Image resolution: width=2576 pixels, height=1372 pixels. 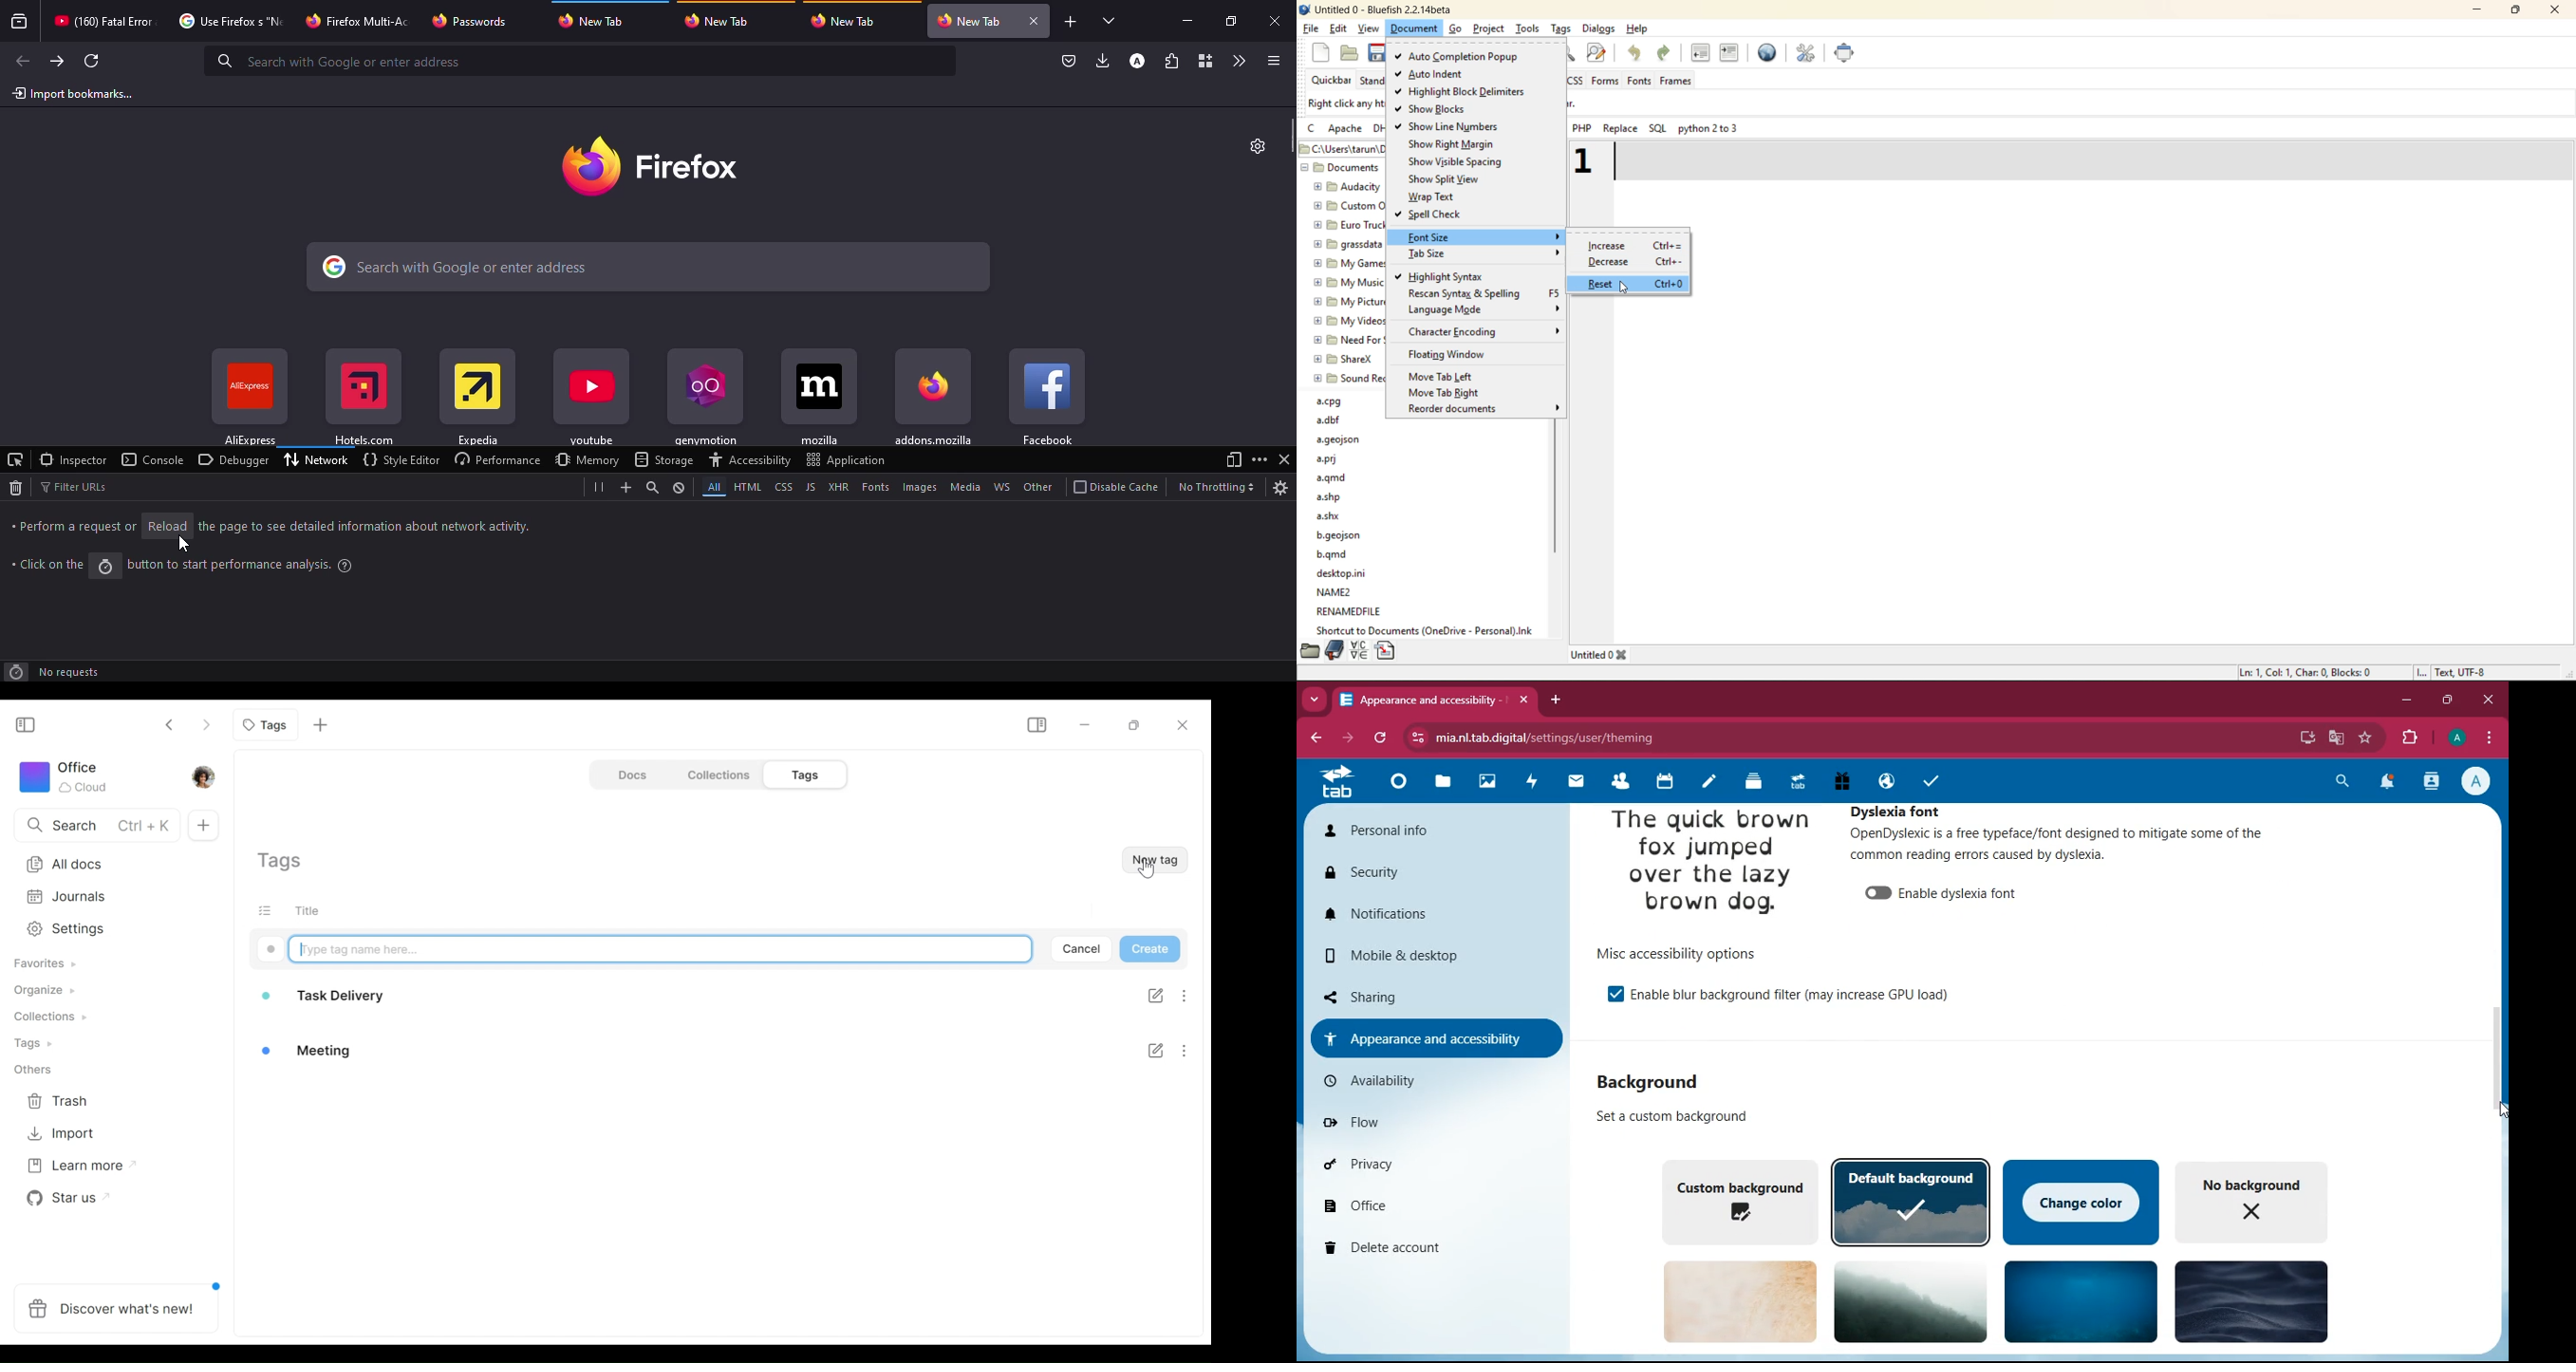 I want to click on filebrowser, so click(x=1309, y=651).